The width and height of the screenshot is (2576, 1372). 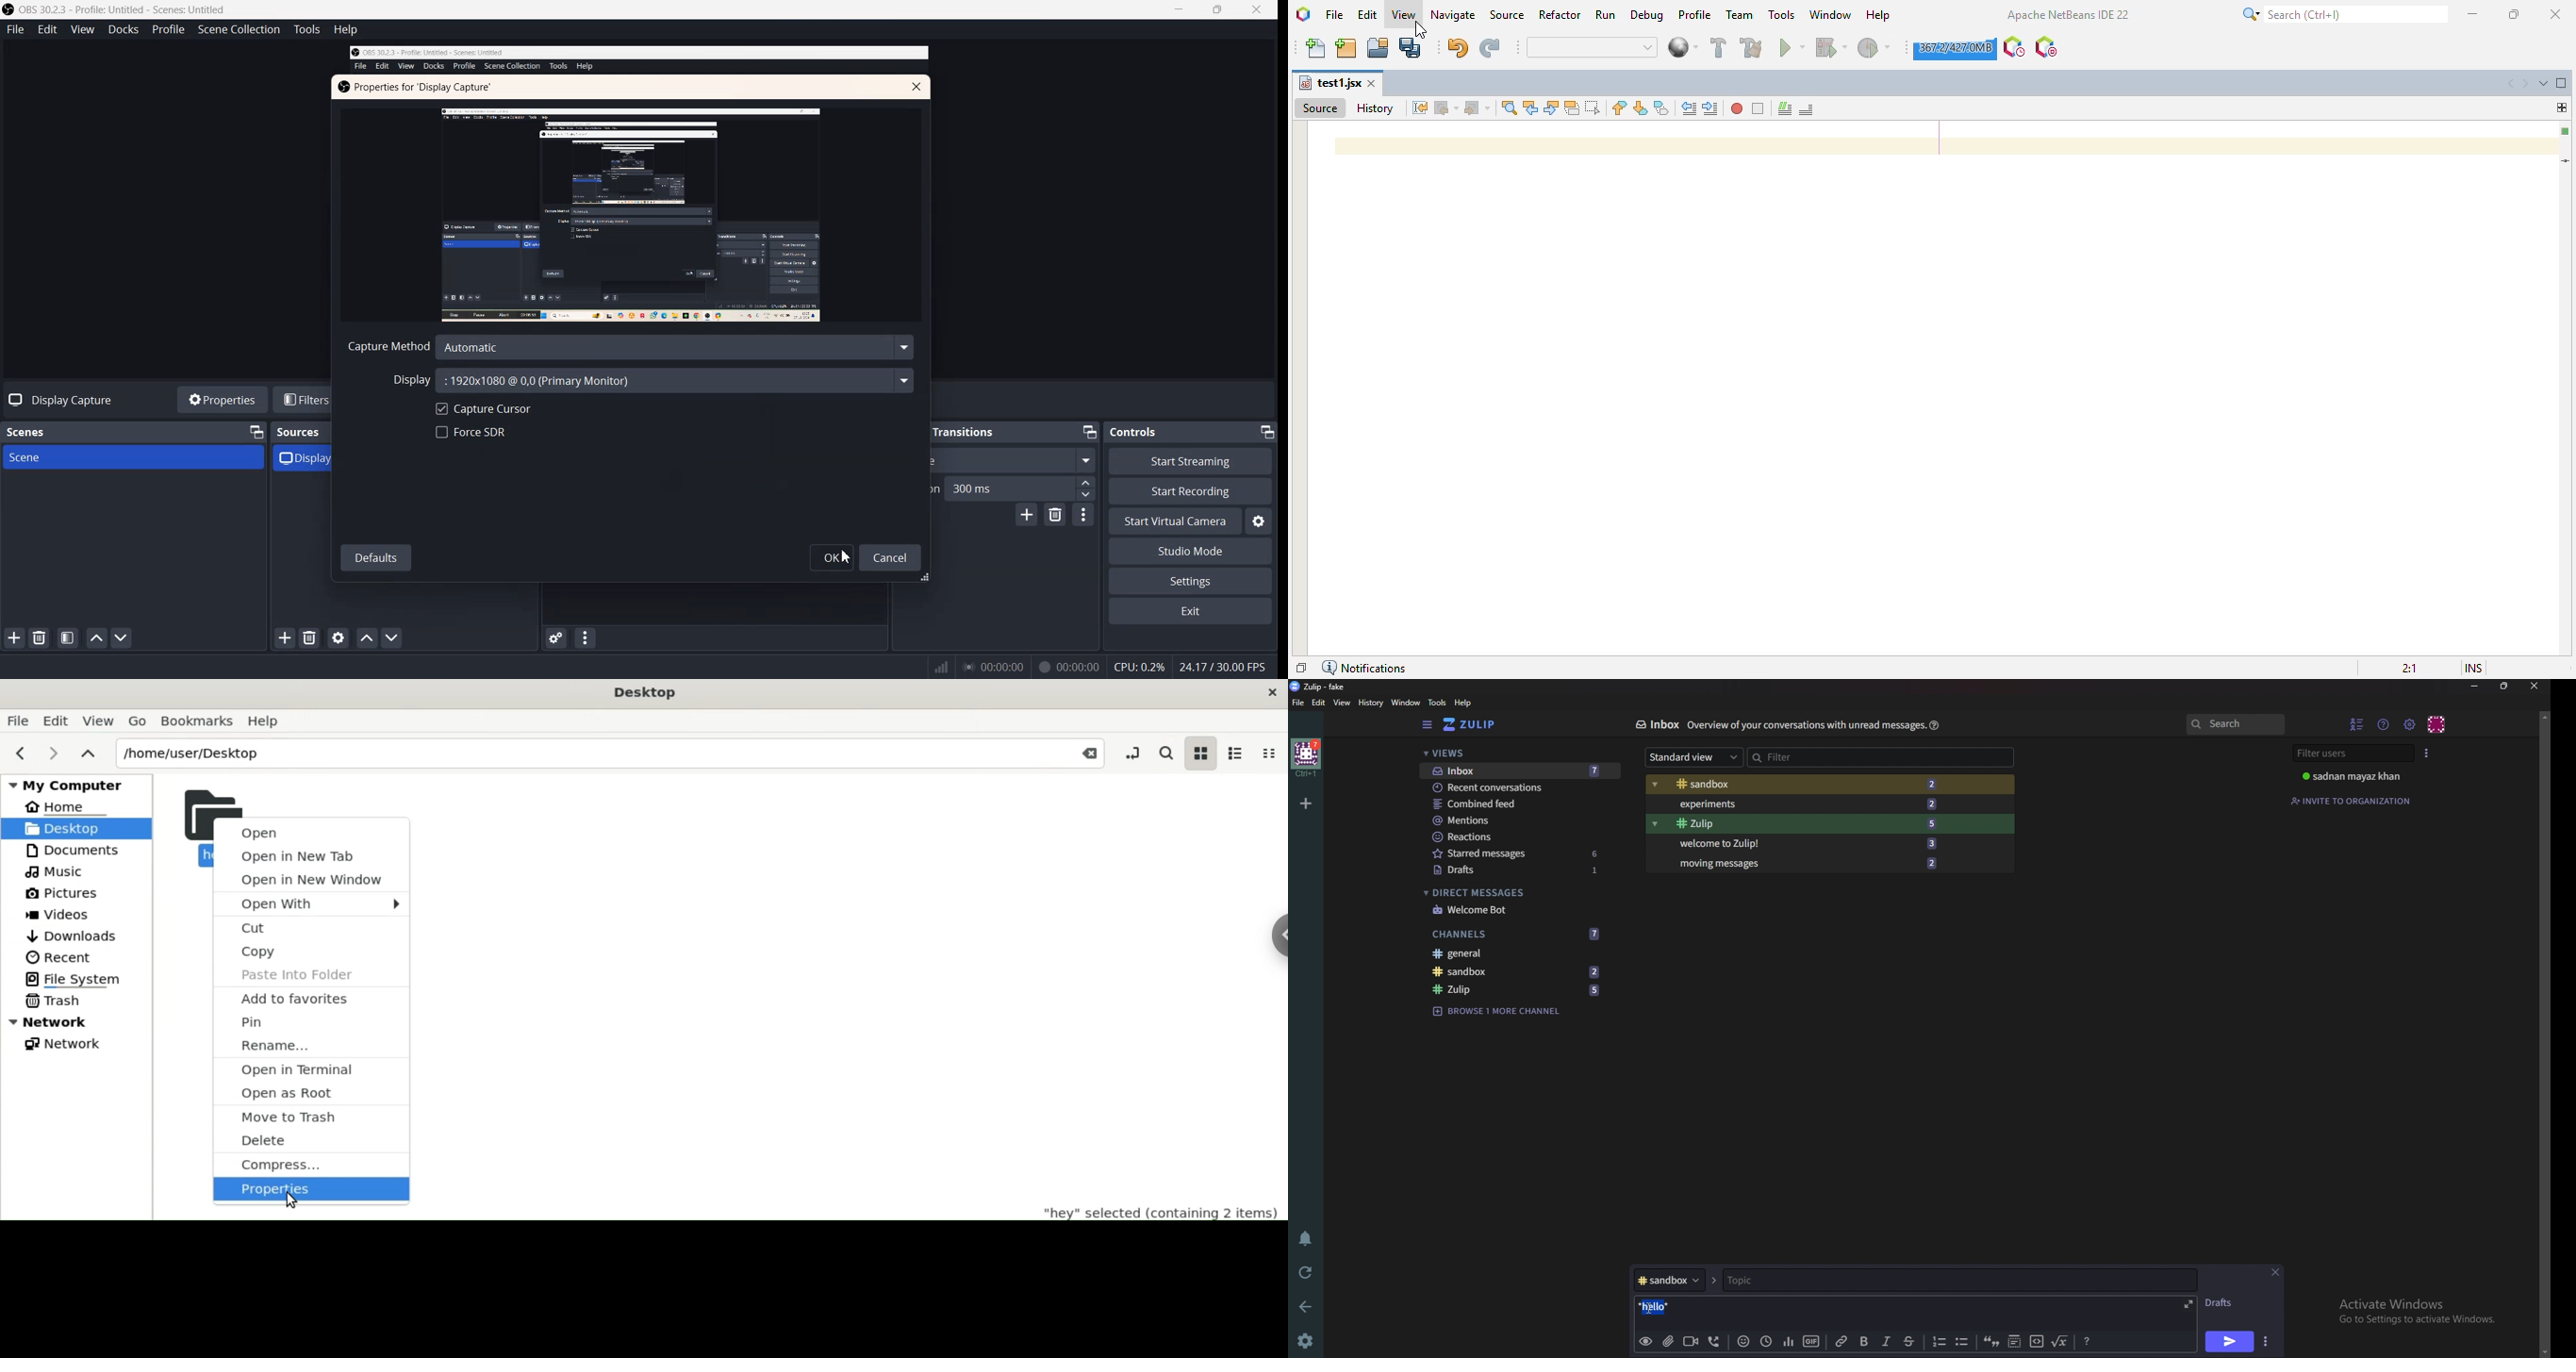 What do you see at coordinates (916, 87) in the screenshot?
I see `Close` at bounding box center [916, 87].